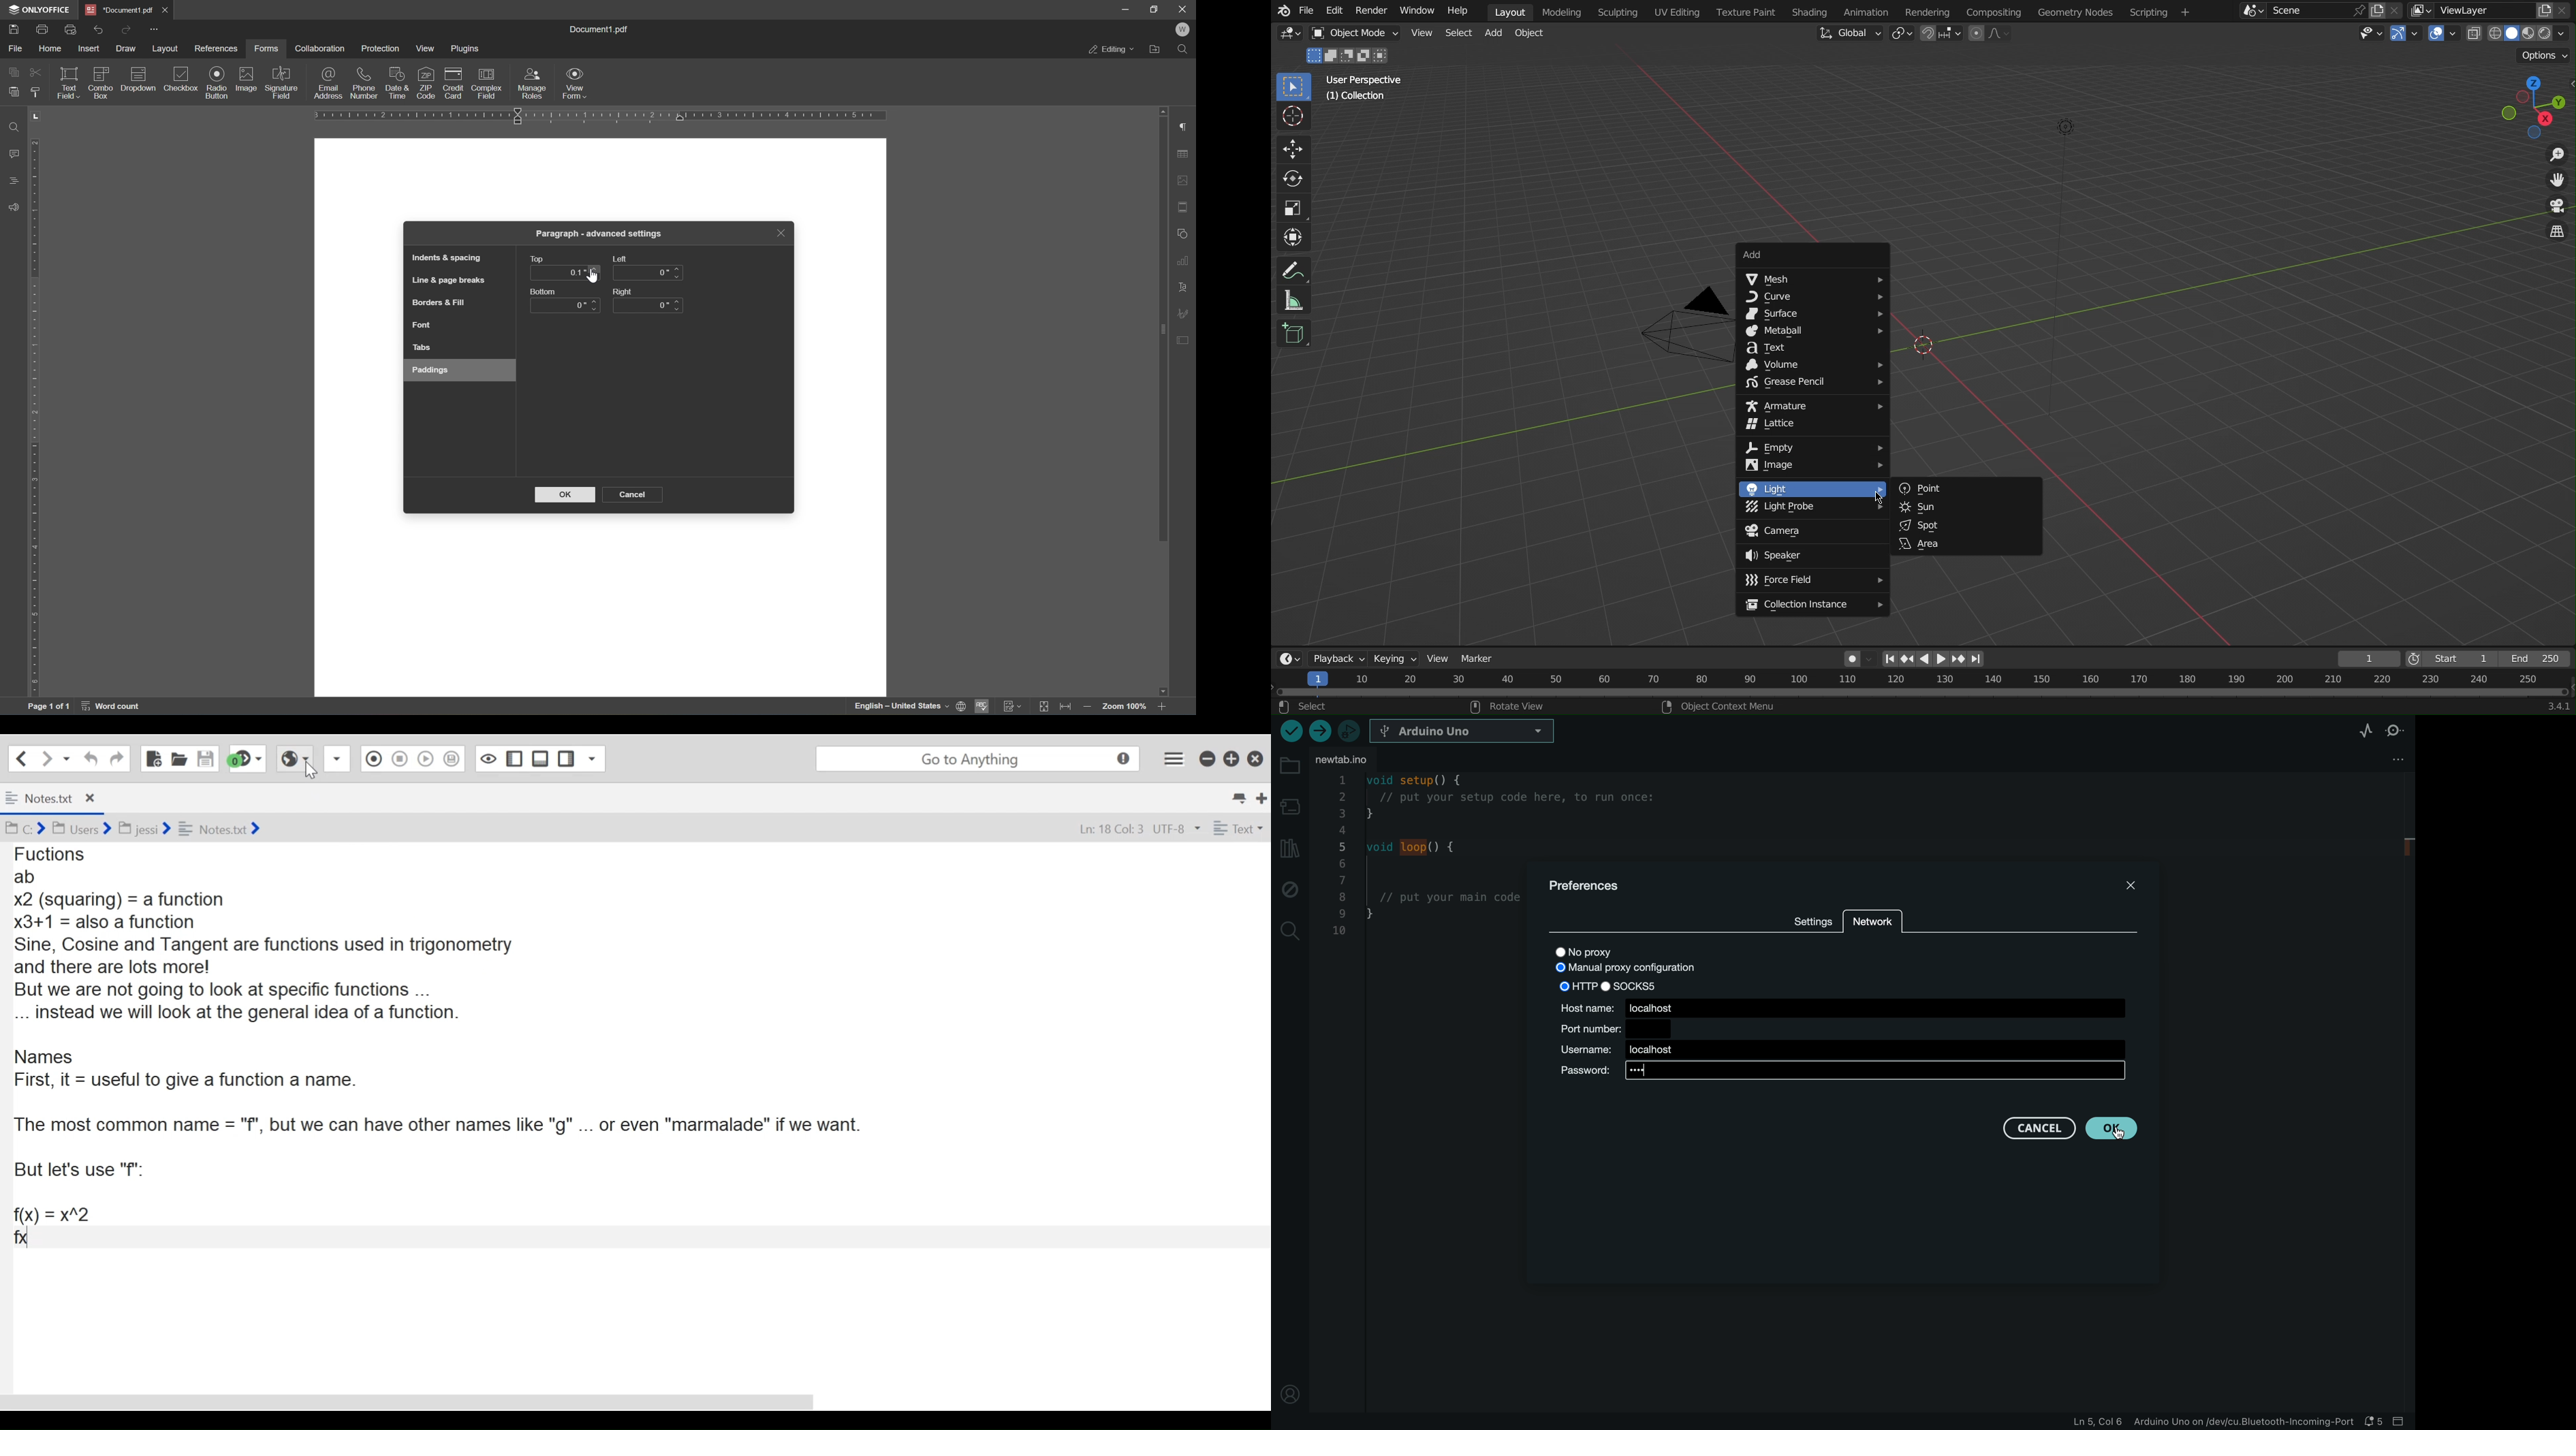  Describe the element at coordinates (2555, 234) in the screenshot. I see `Toggle View` at that location.